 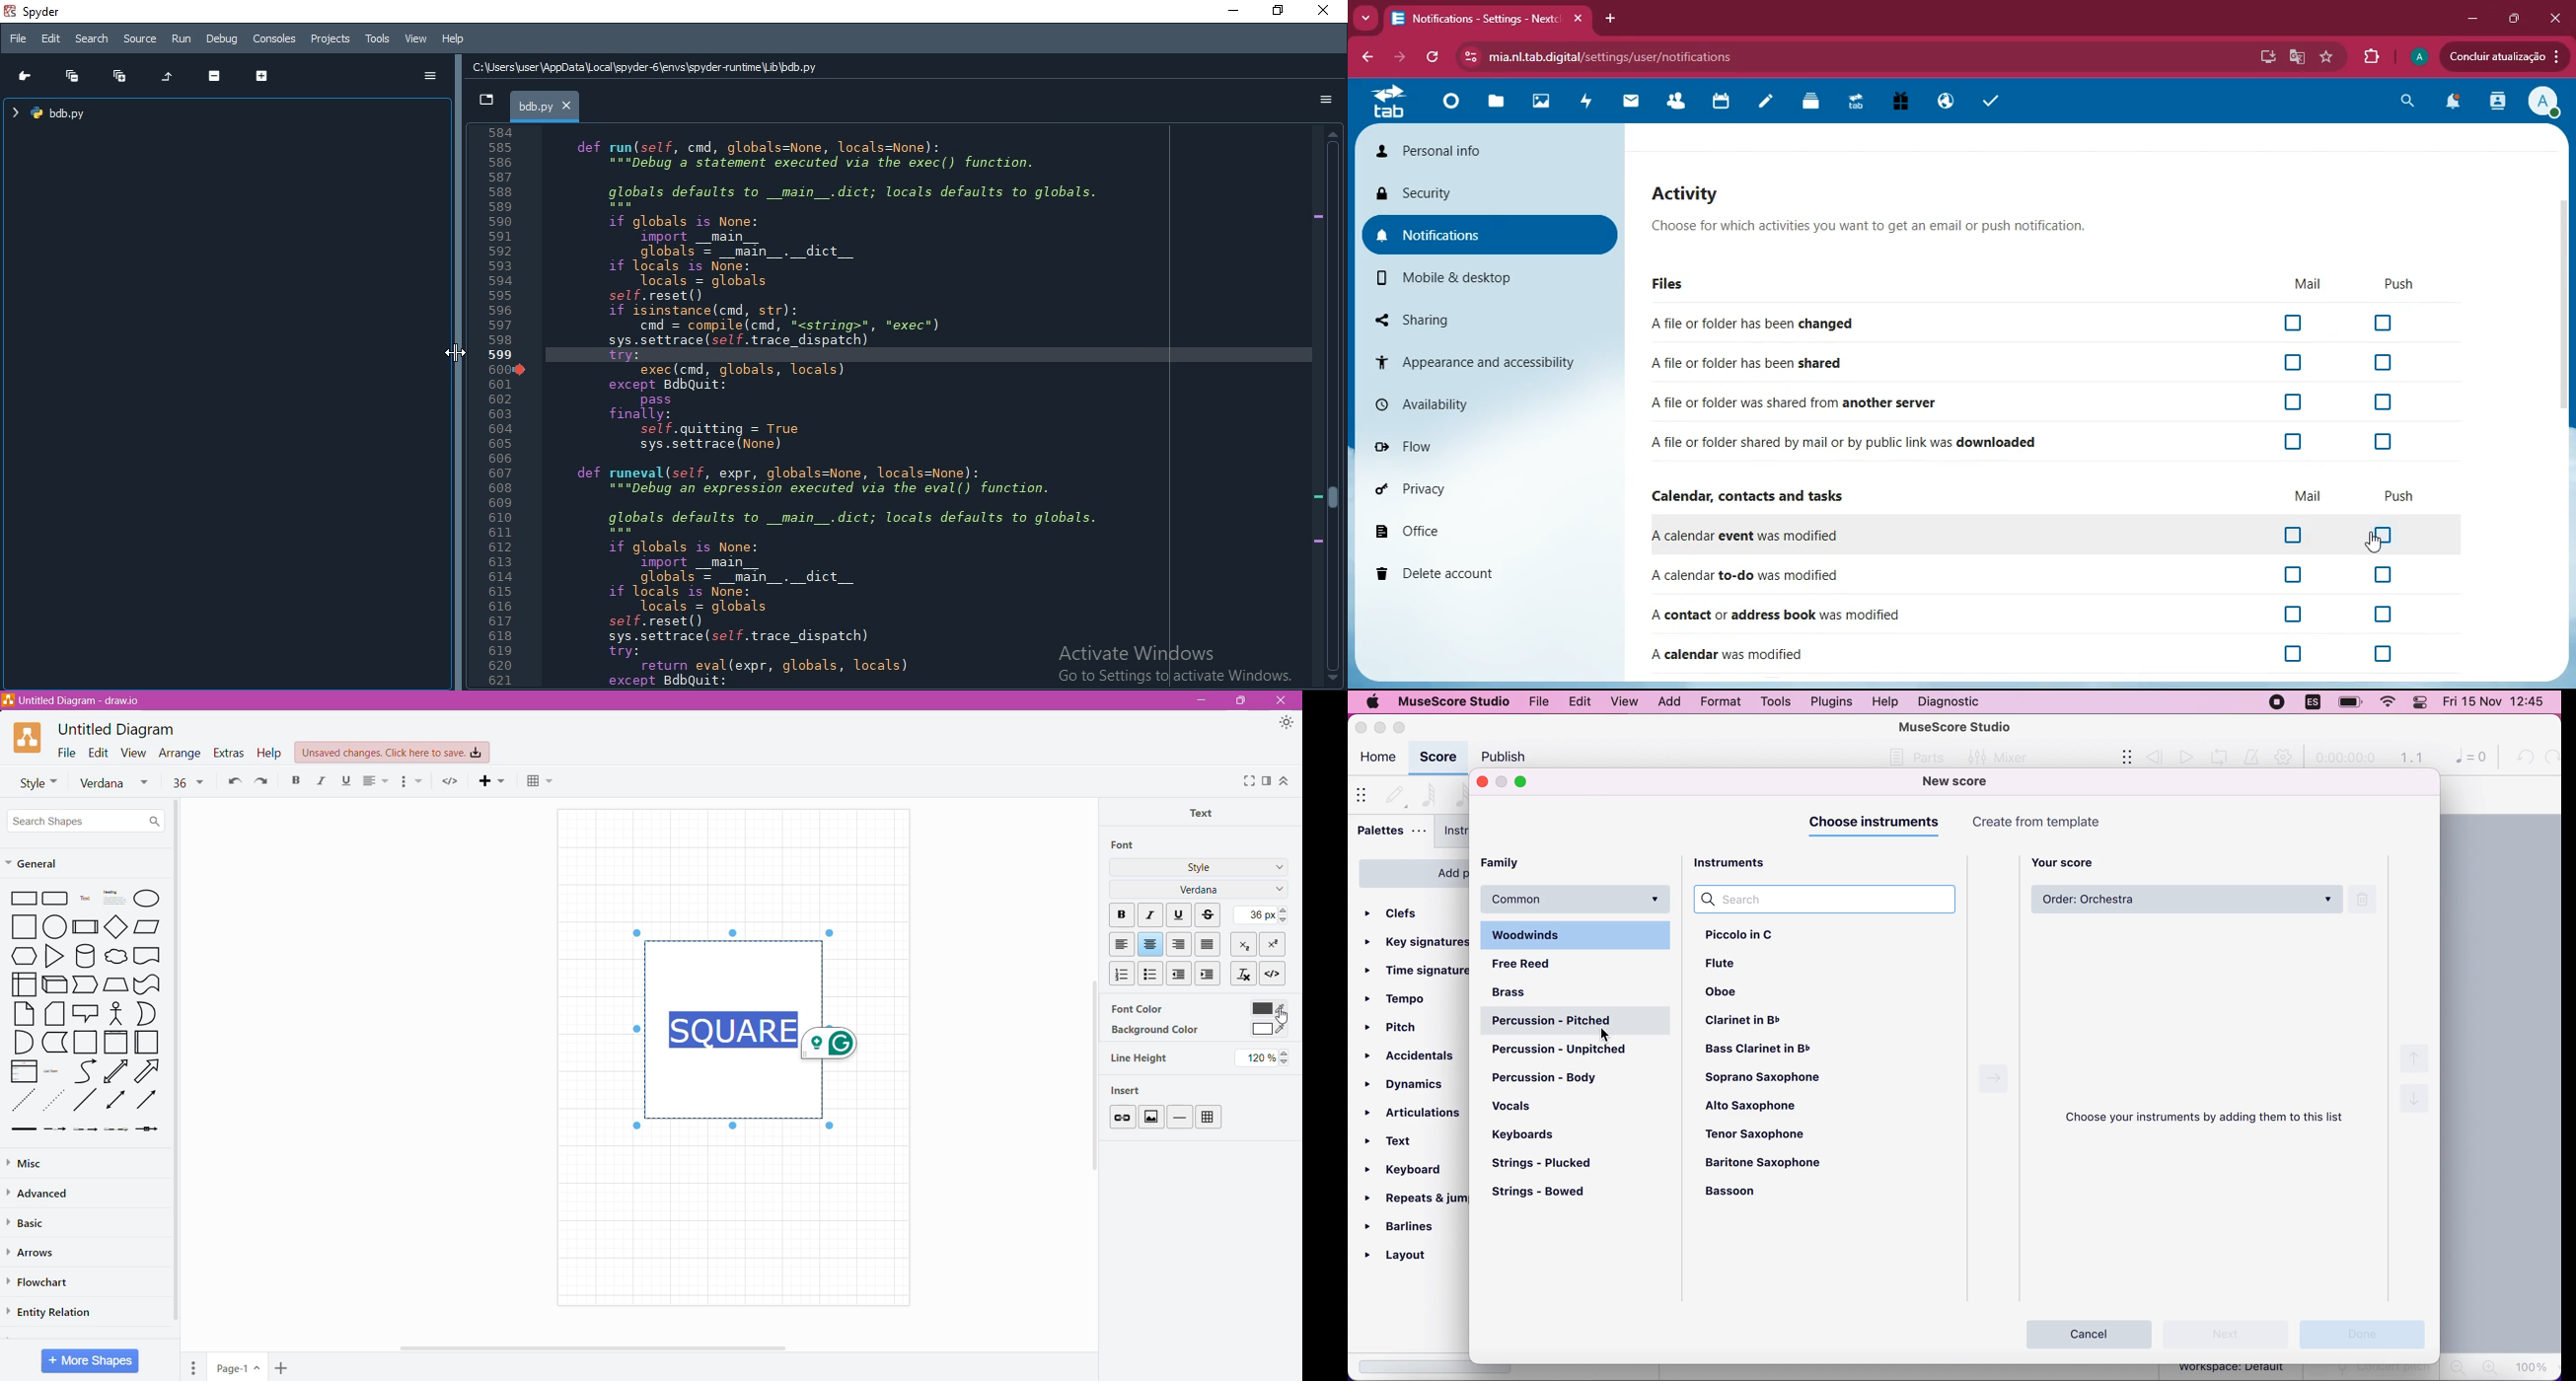 I want to click on checkbox, so click(x=2292, y=324).